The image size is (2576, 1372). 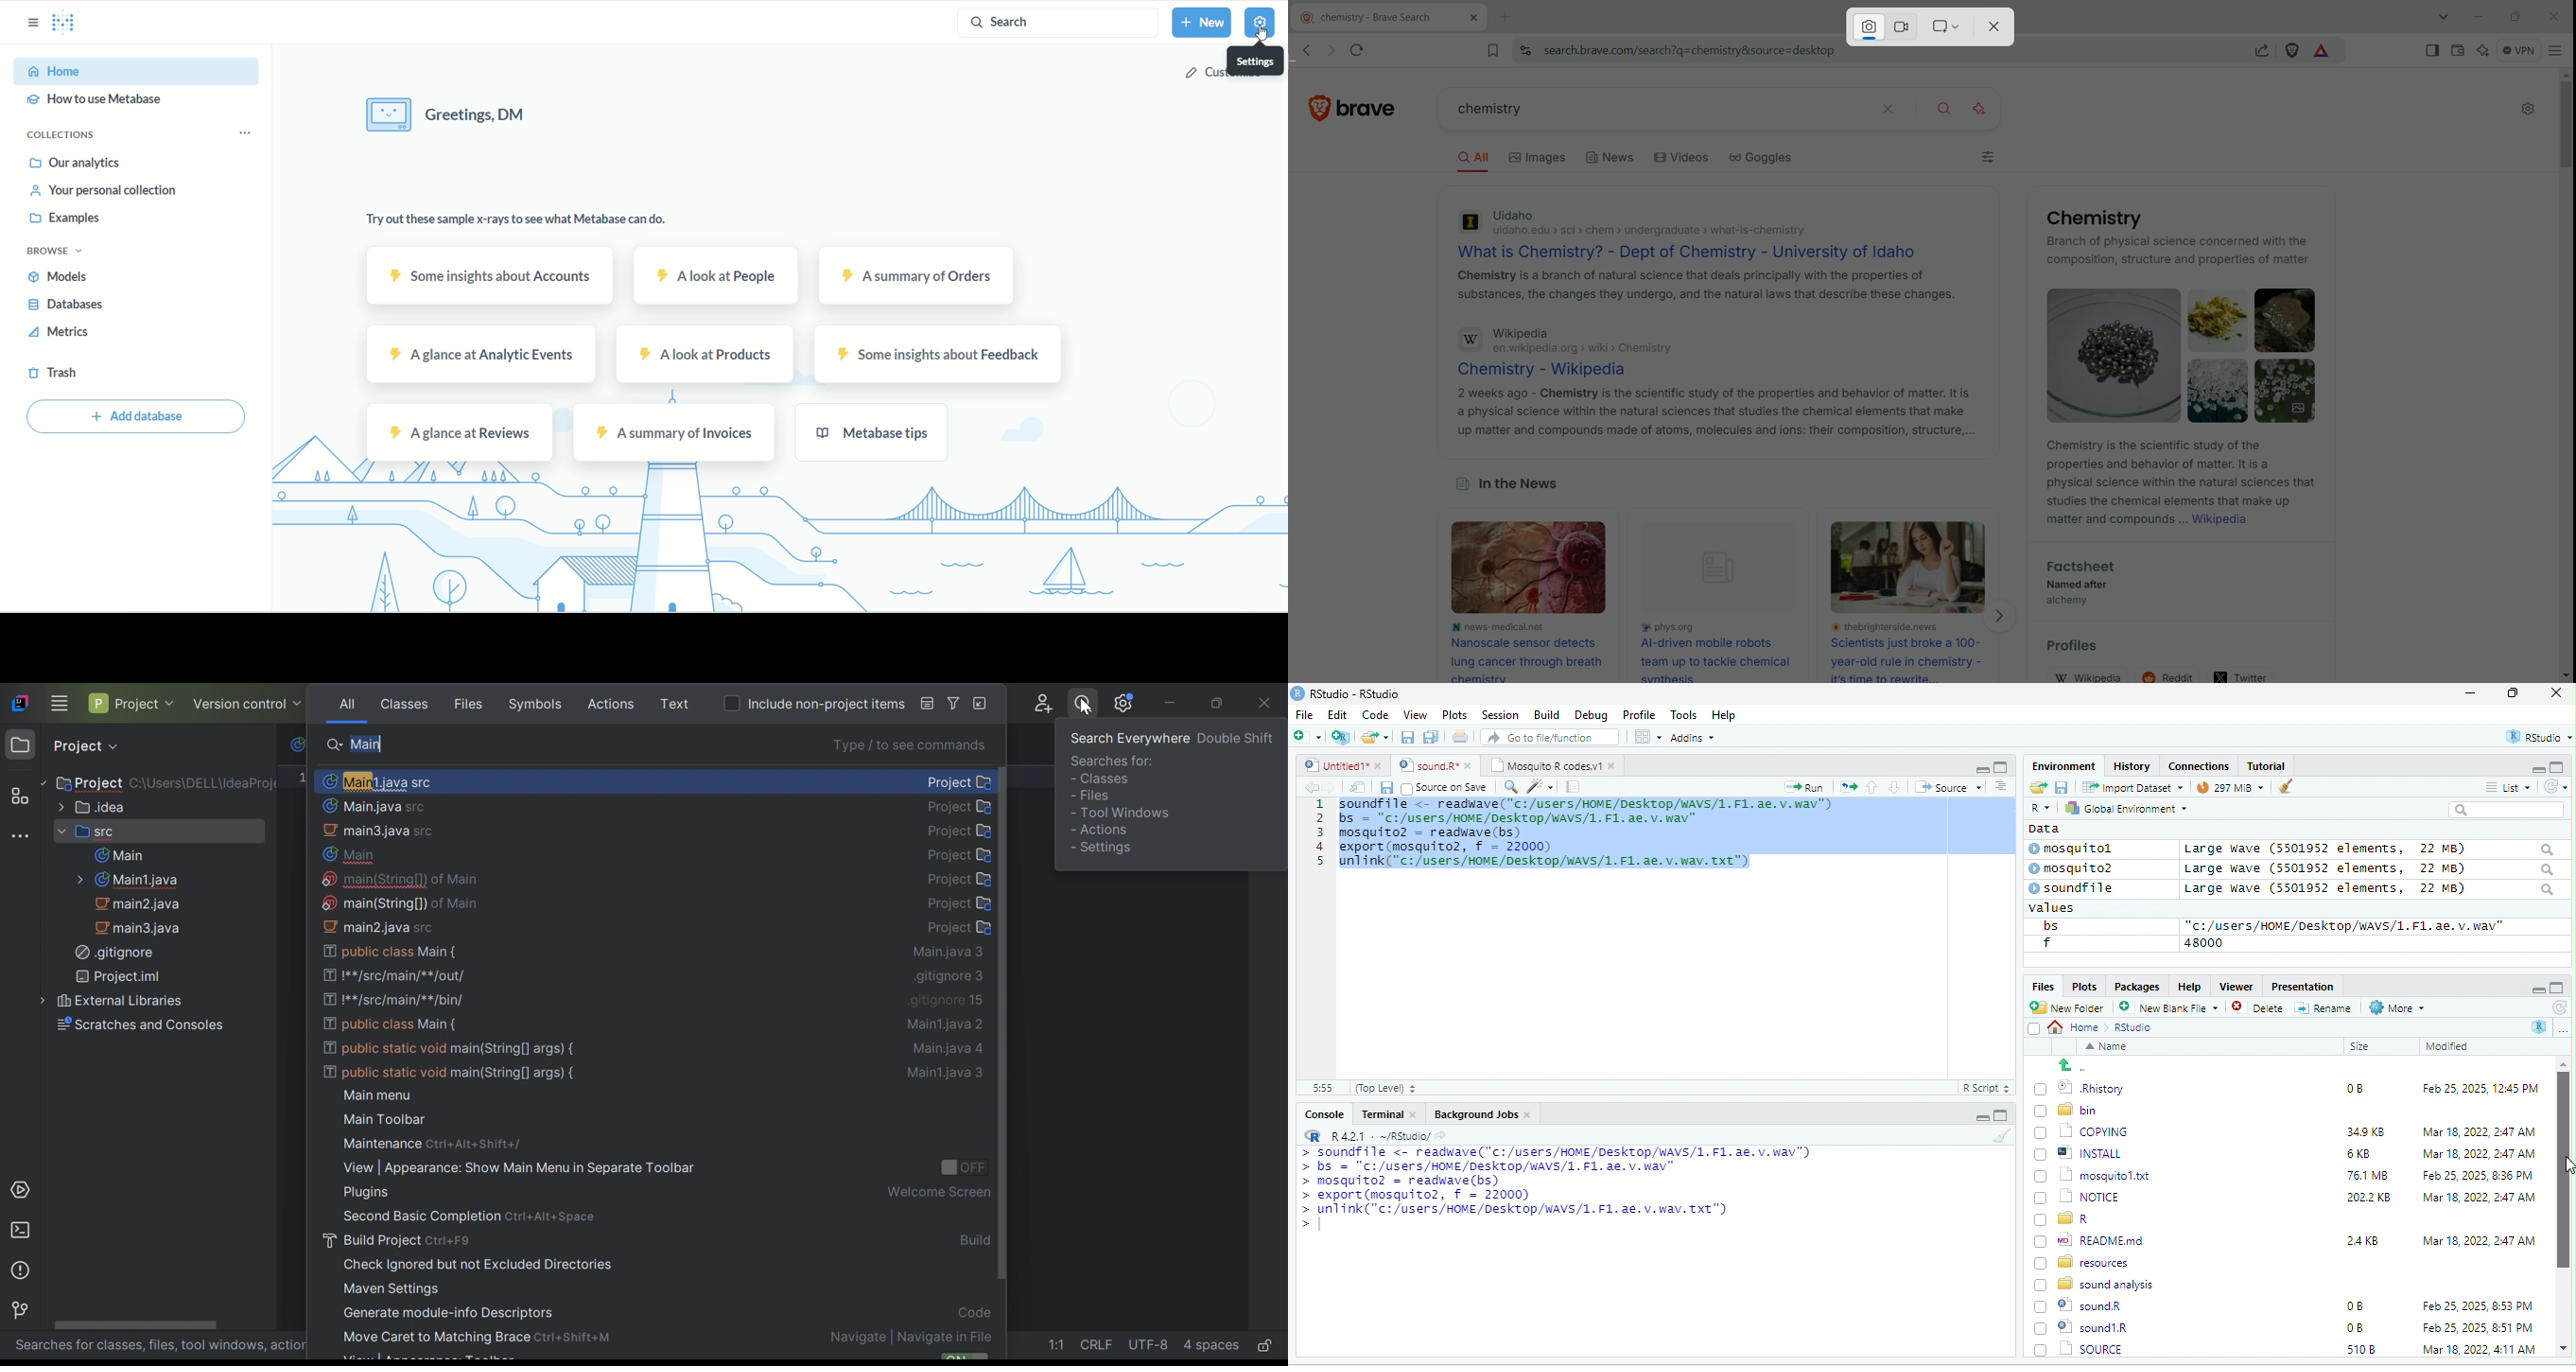 What do you see at coordinates (2134, 1027) in the screenshot?
I see `Rstudio` at bounding box center [2134, 1027].